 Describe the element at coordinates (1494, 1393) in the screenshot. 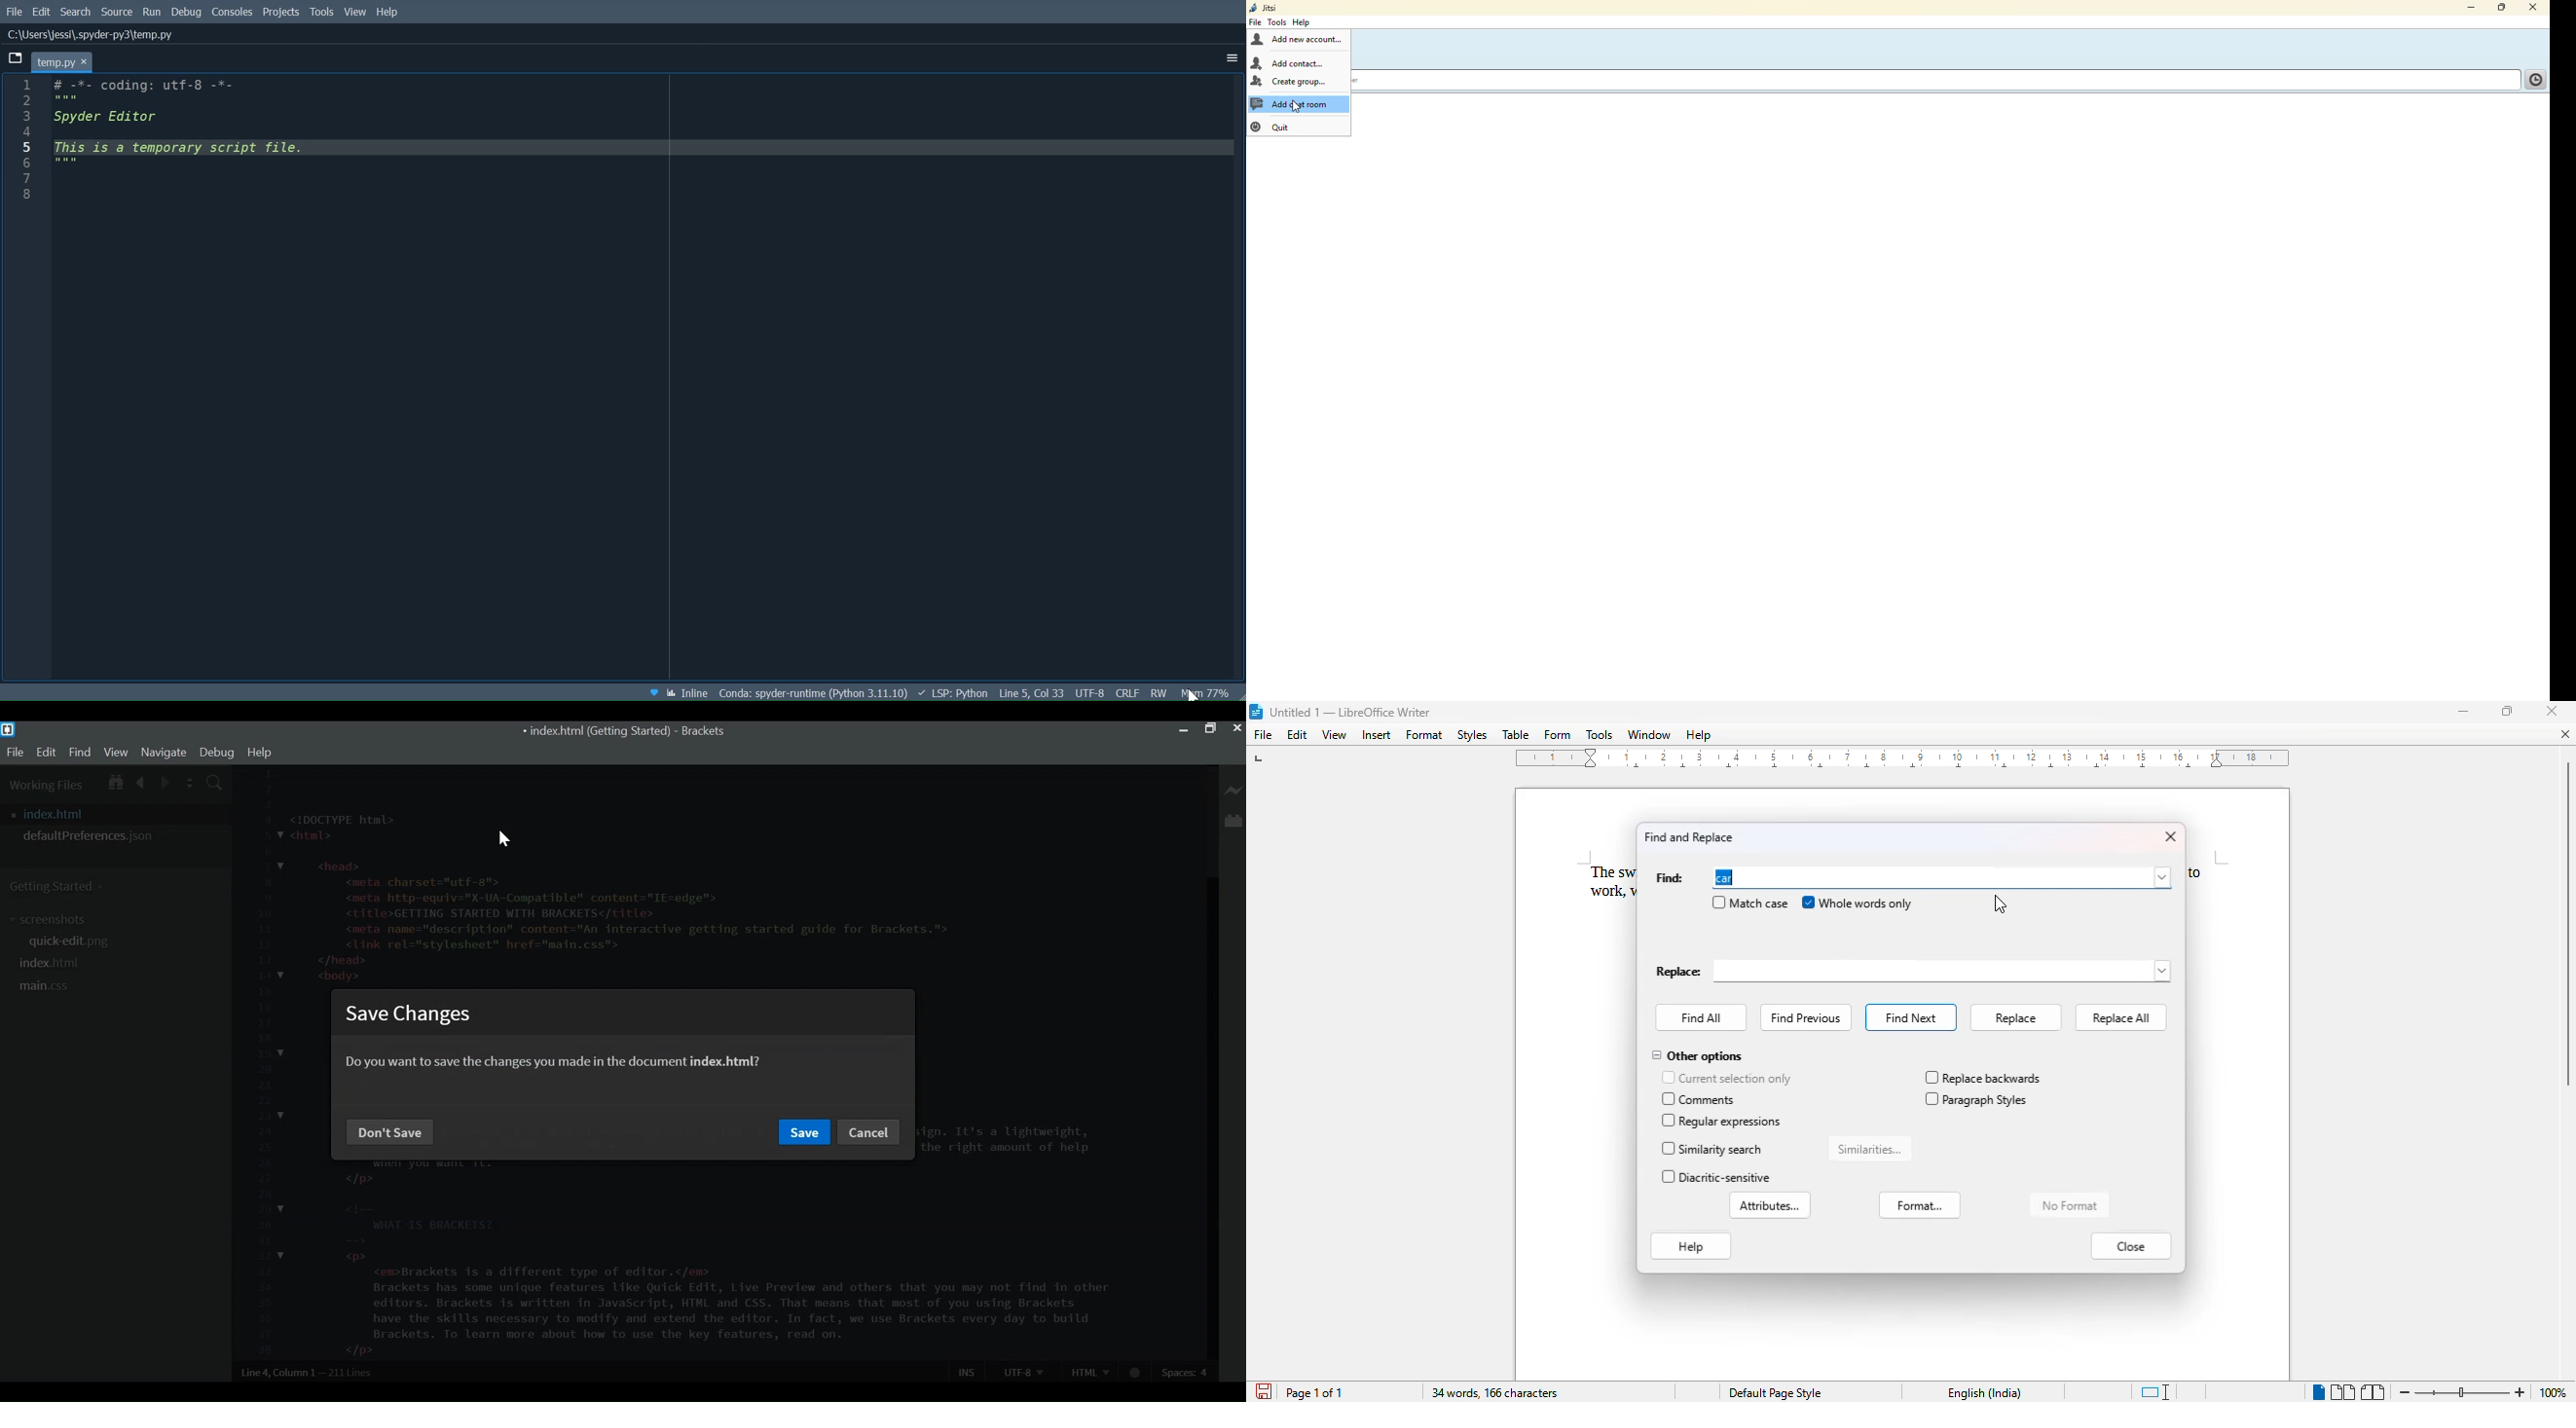

I see `34 words, 166 characters` at that location.